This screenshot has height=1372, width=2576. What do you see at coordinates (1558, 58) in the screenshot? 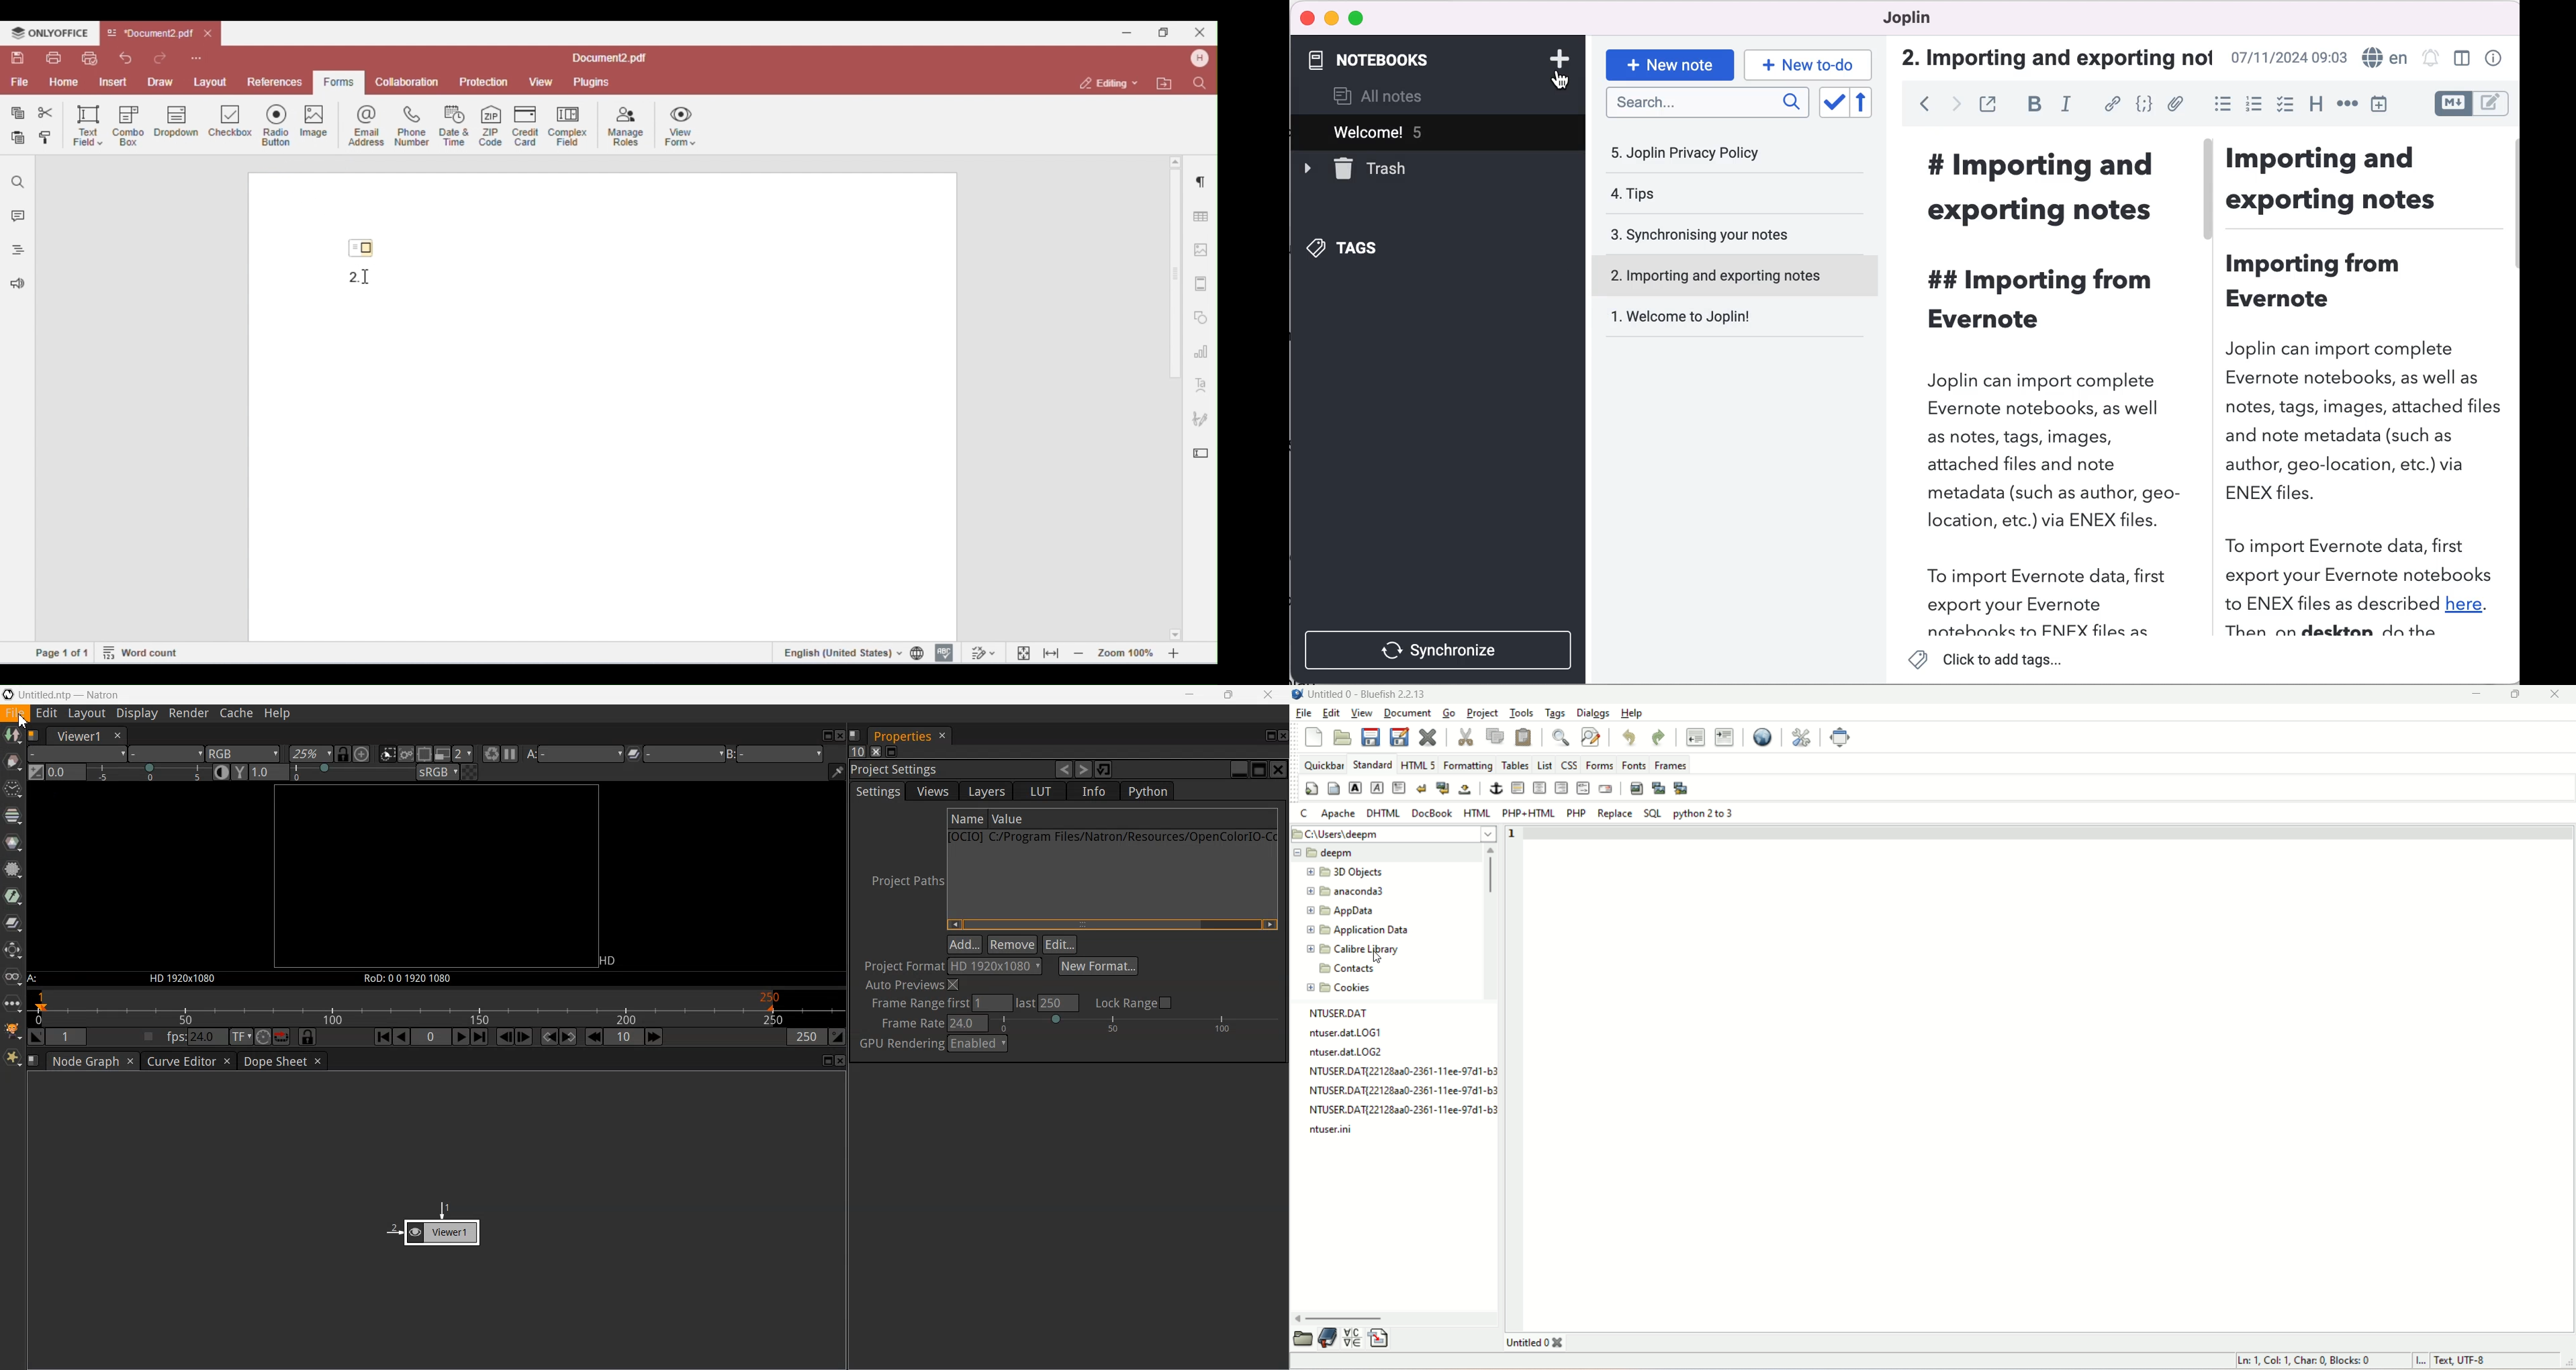
I see `add note` at bounding box center [1558, 58].